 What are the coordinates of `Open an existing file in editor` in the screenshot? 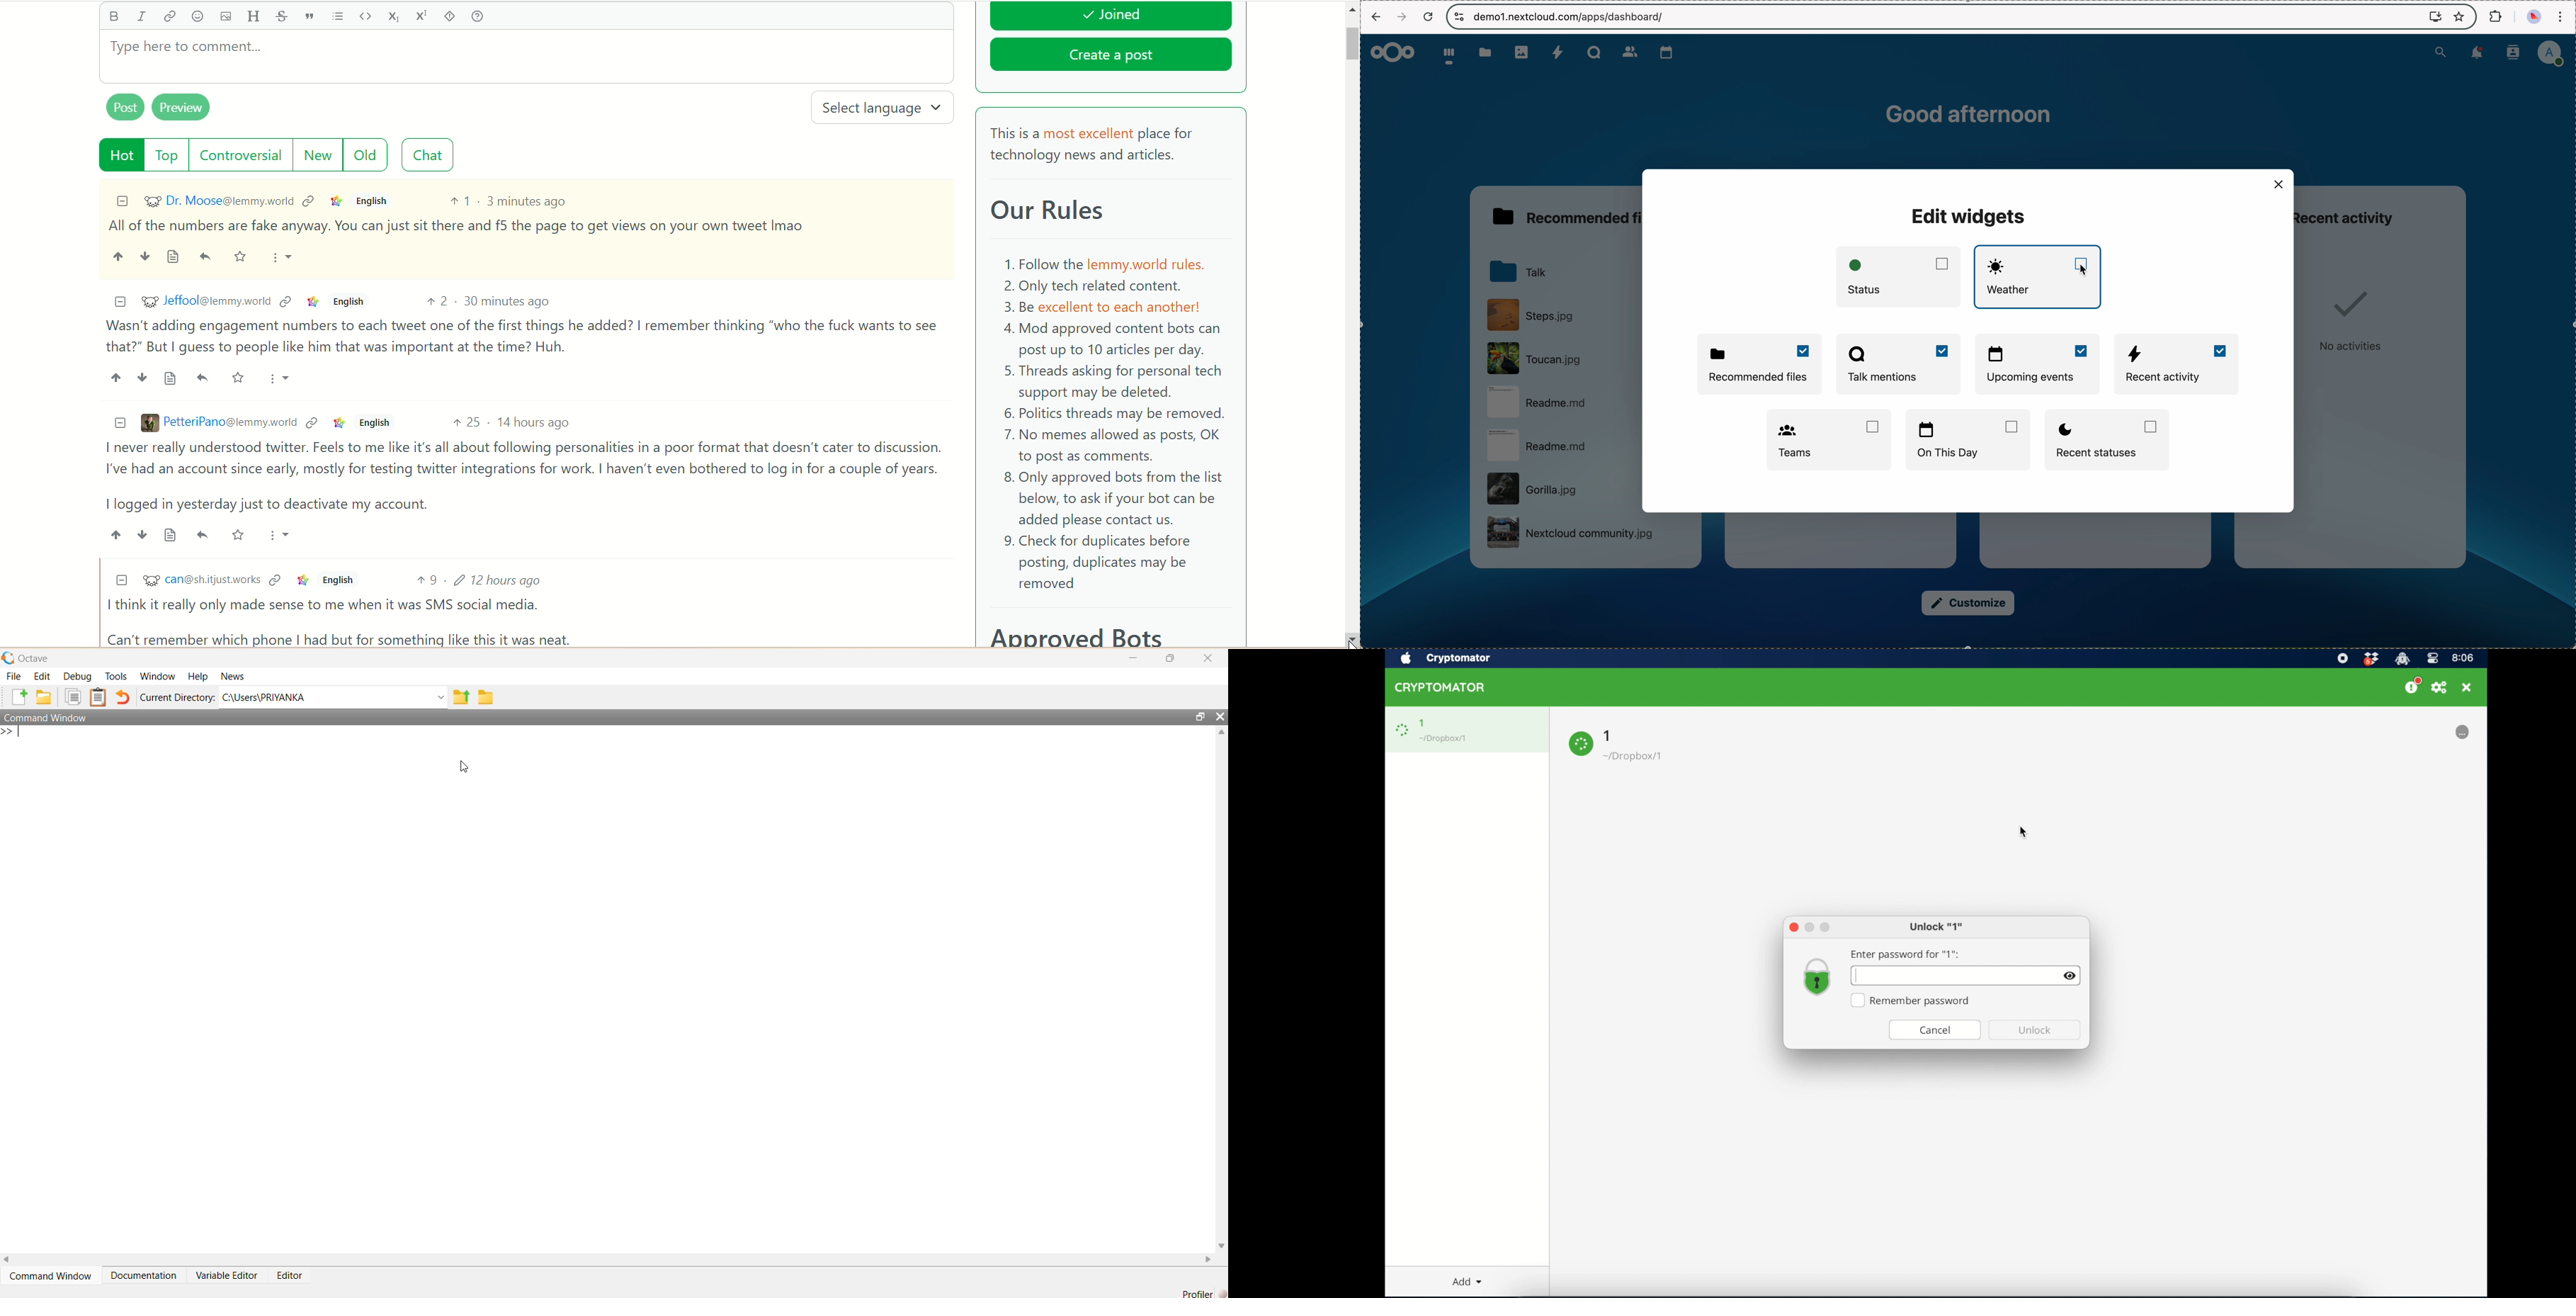 It's located at (43, 697).